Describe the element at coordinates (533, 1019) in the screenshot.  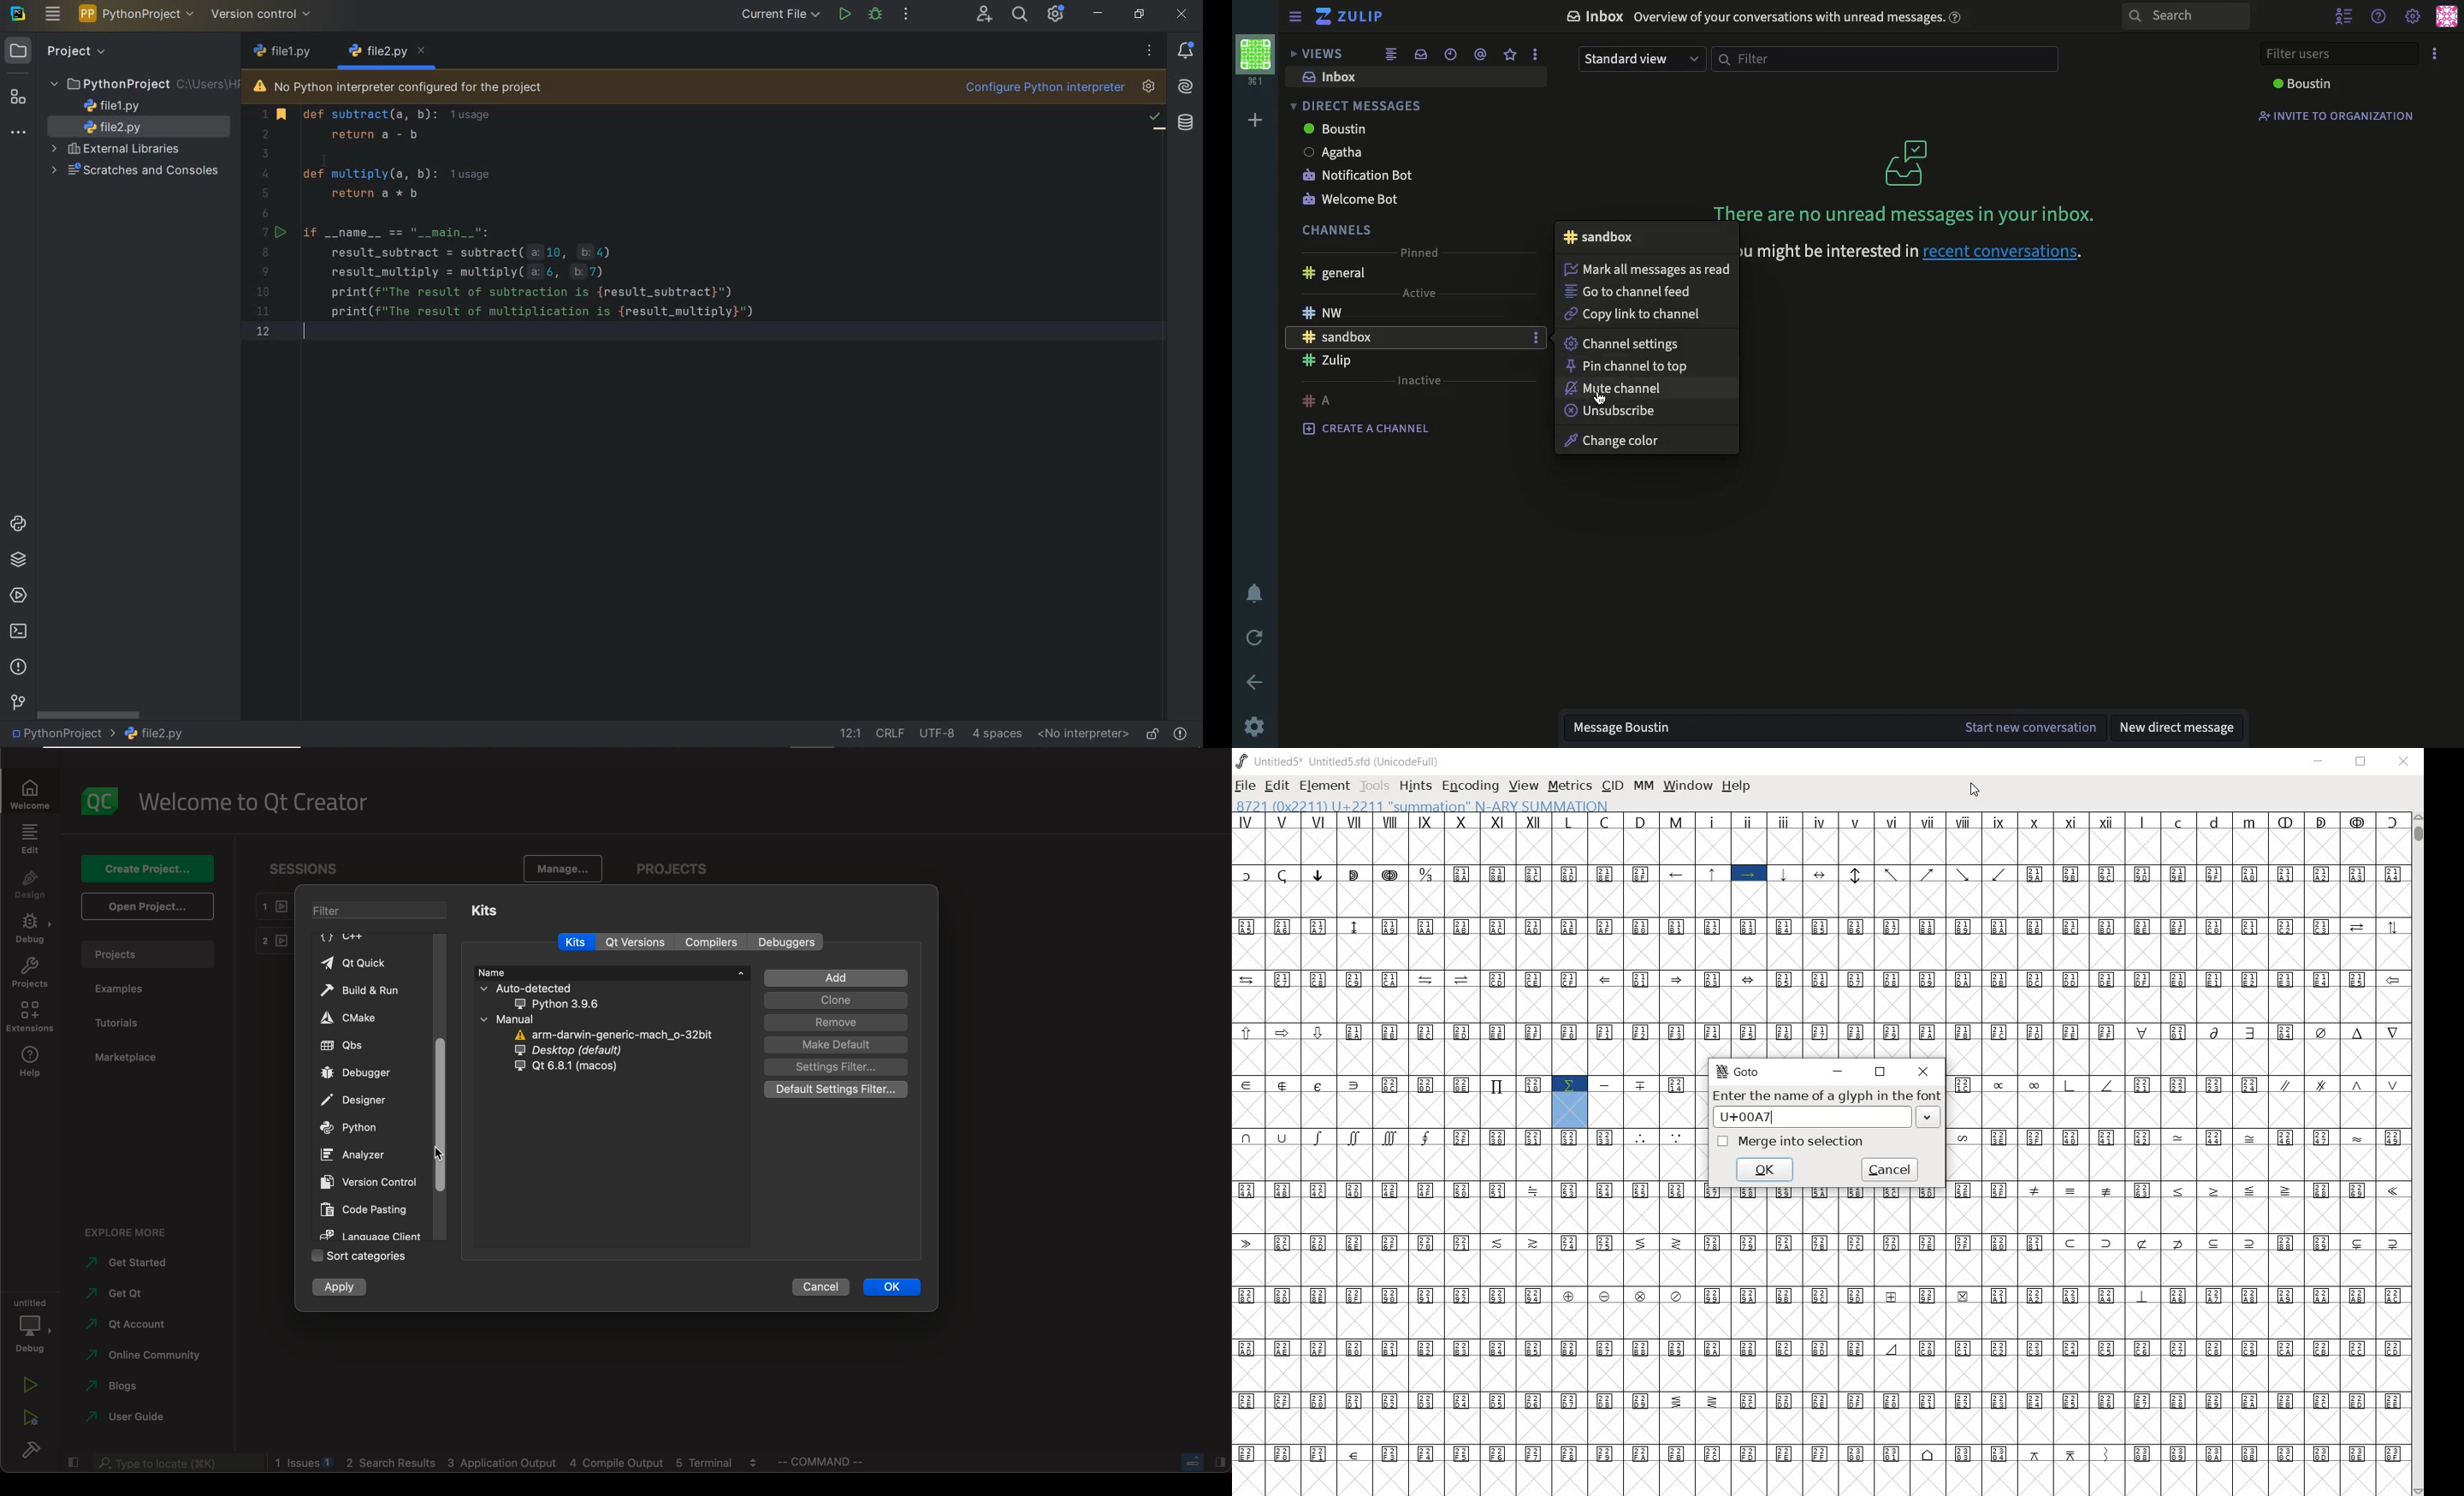
I see `manual` at that location.